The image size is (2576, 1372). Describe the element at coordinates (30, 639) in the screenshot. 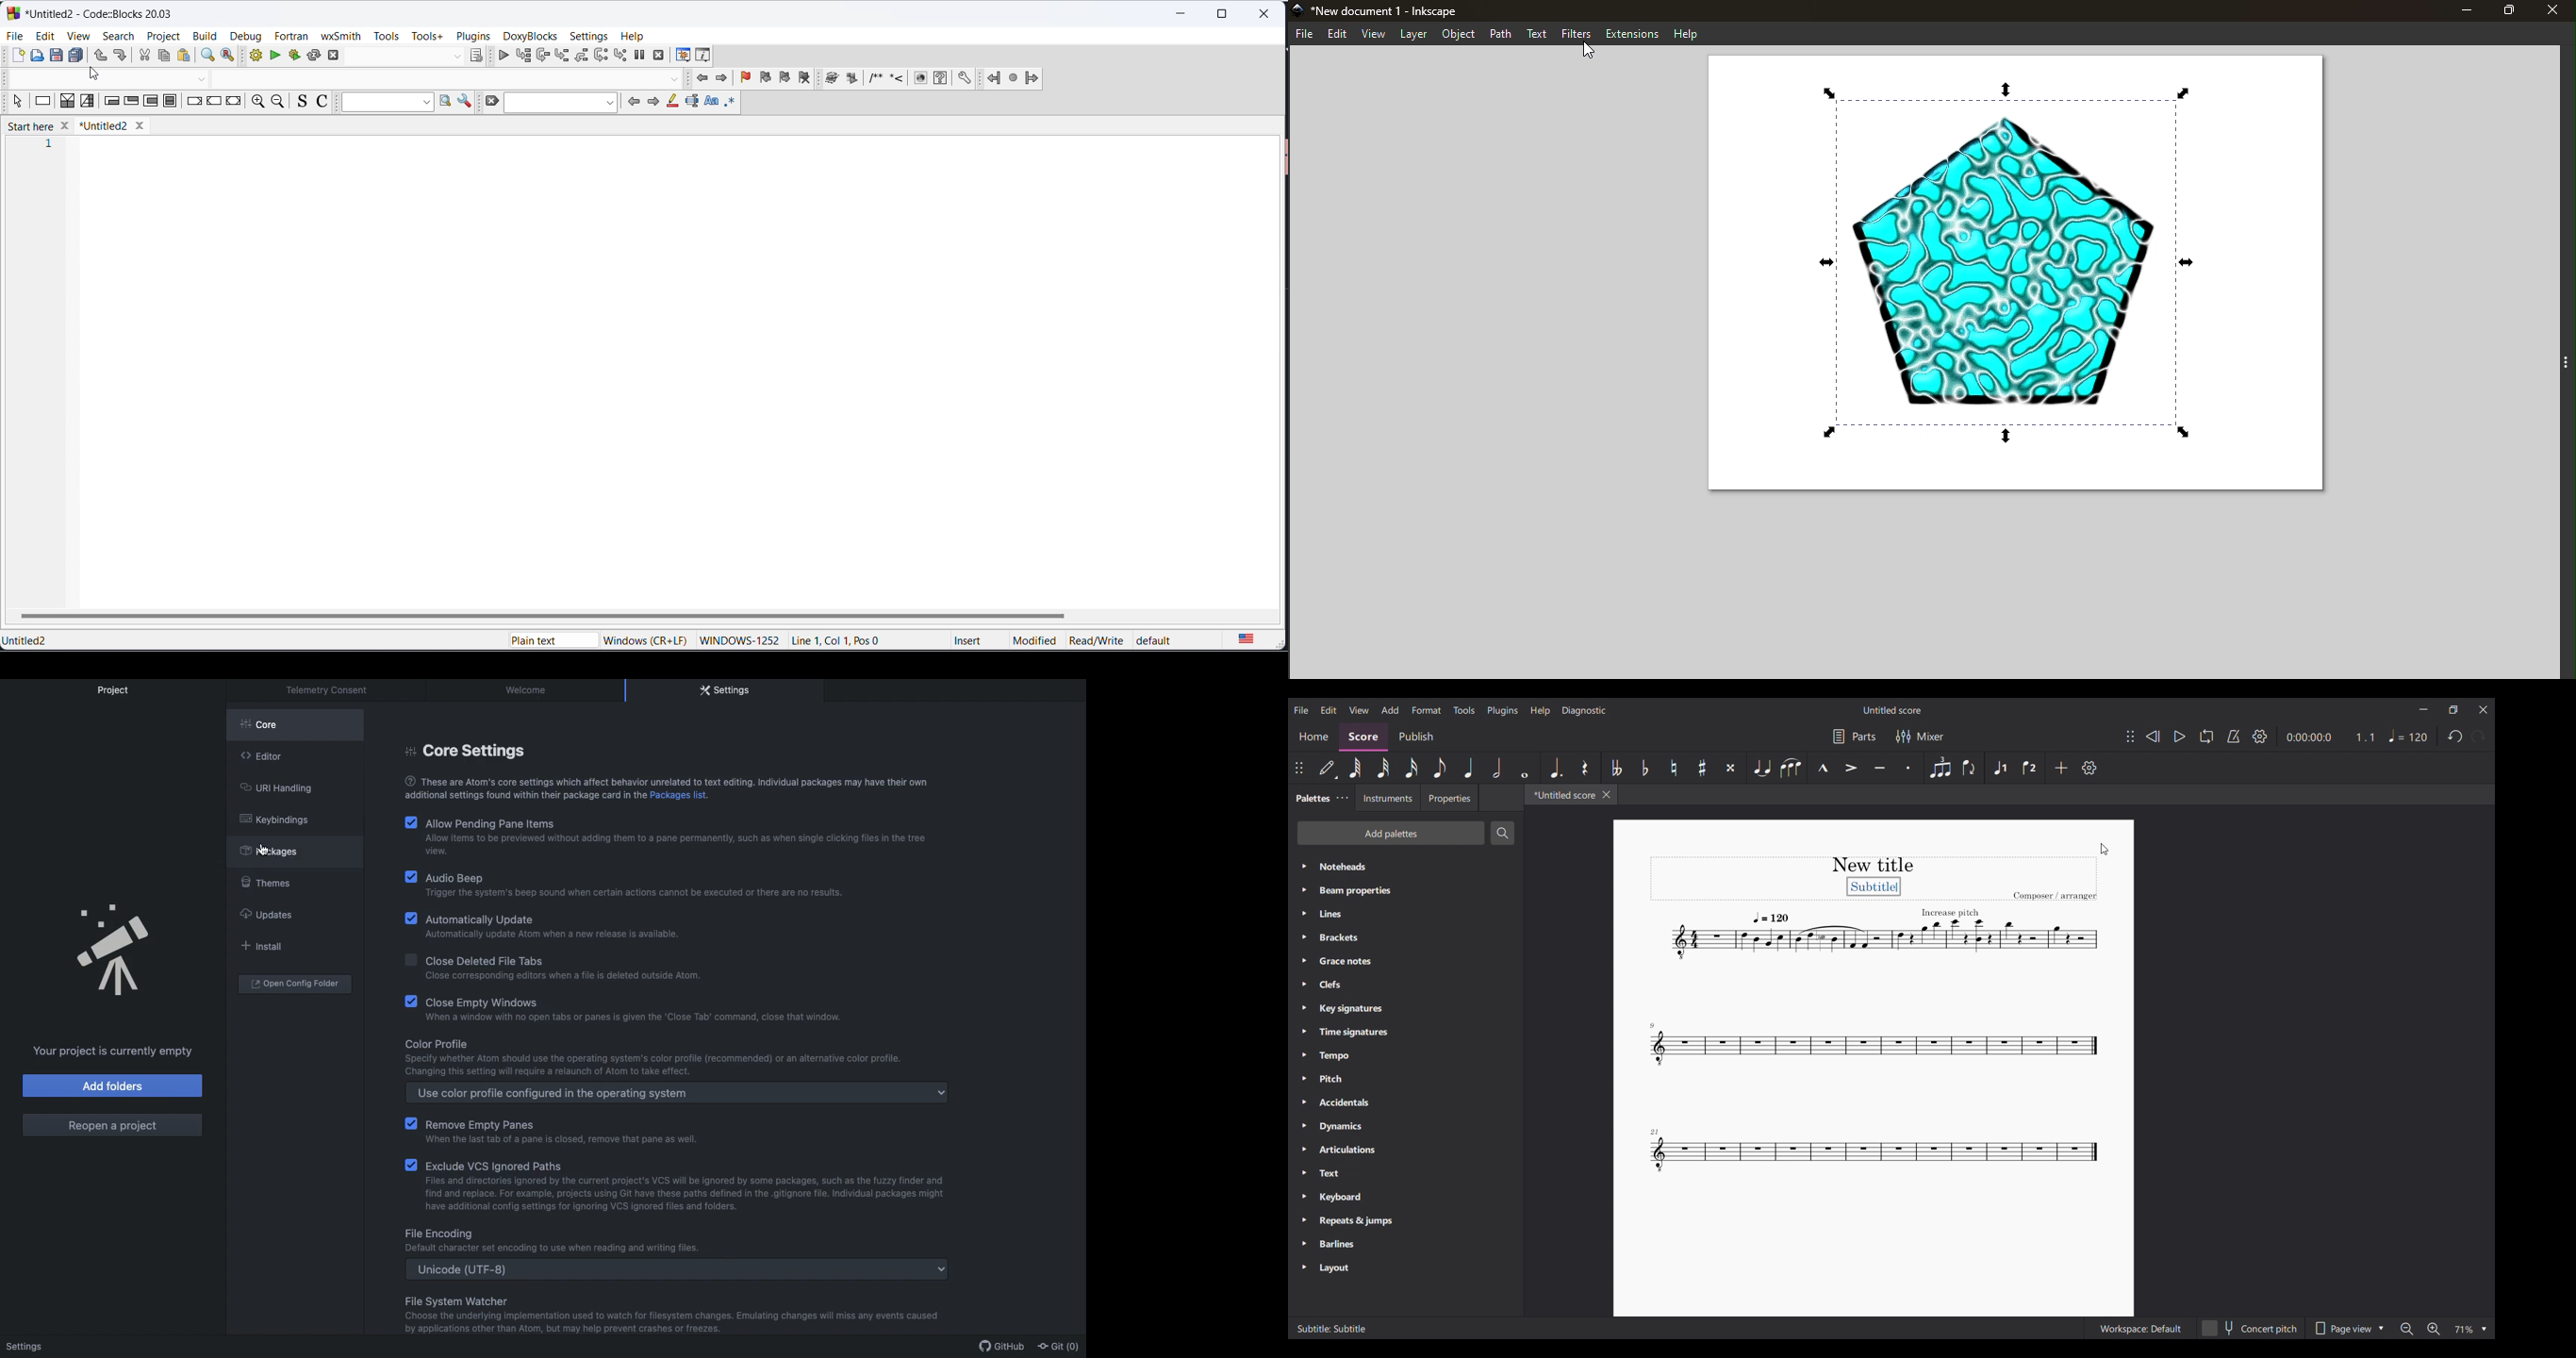

I see `untitled2` at that location.